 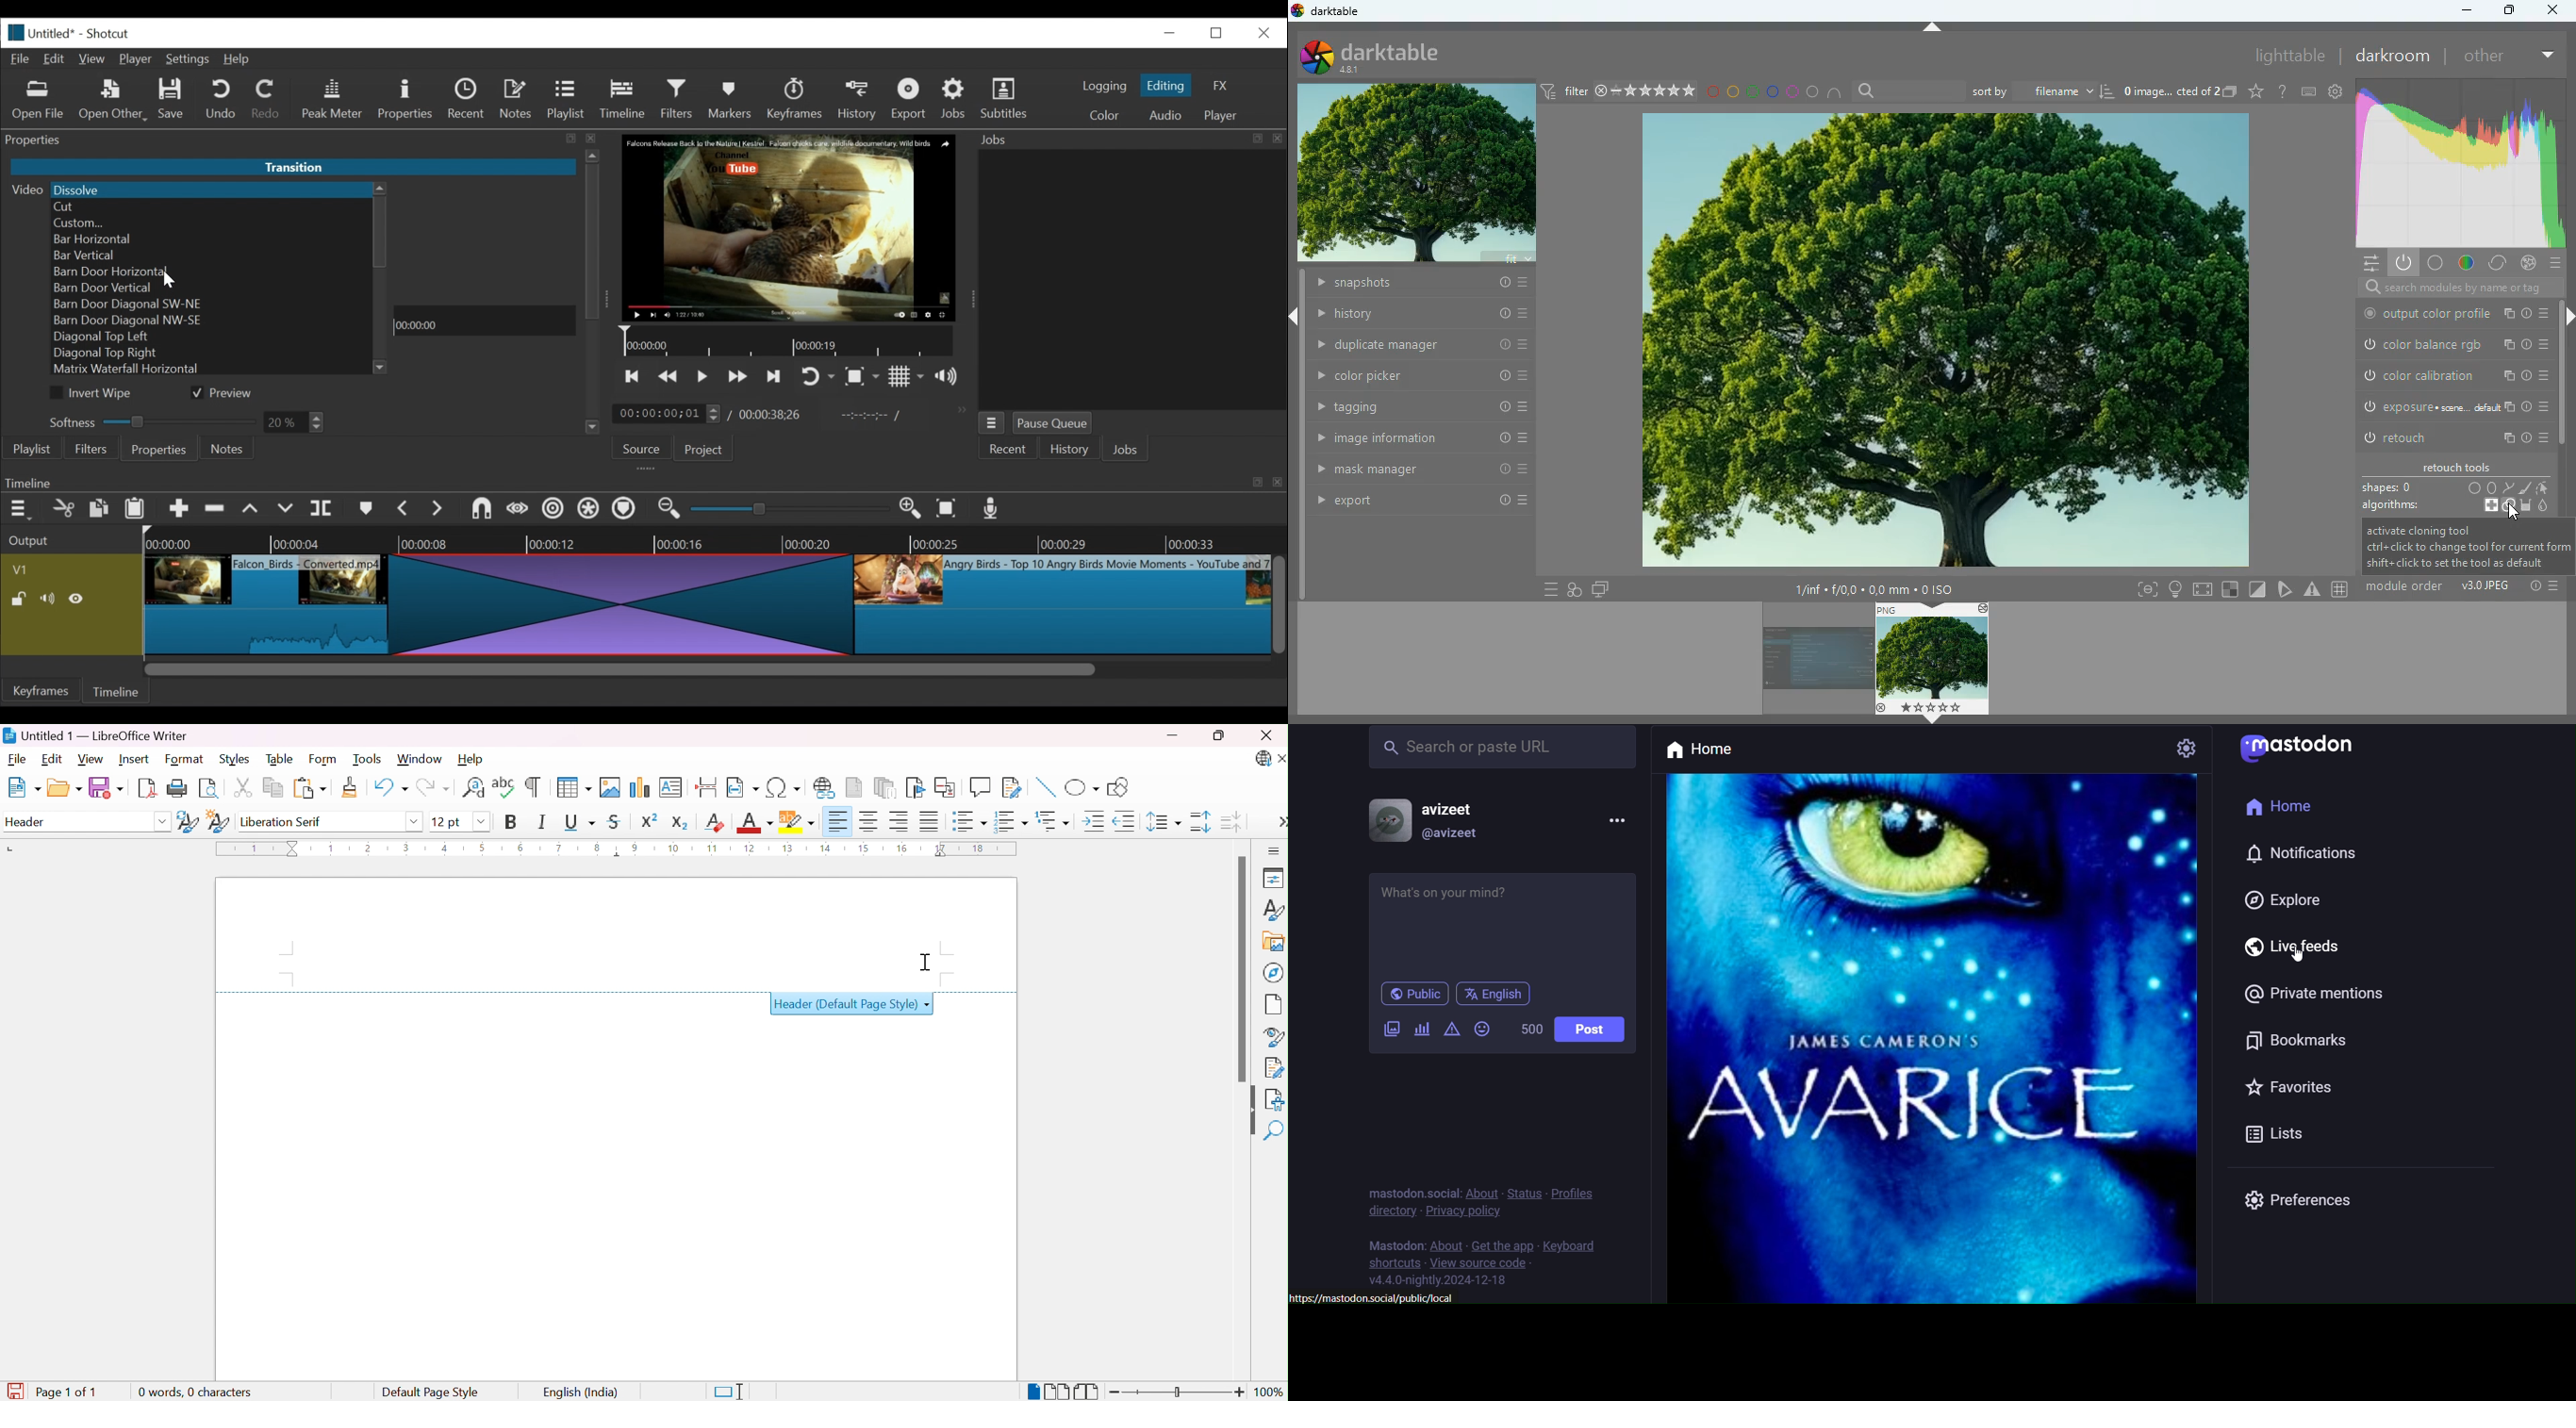 I want to click on lift, so click(x=252, y=510).